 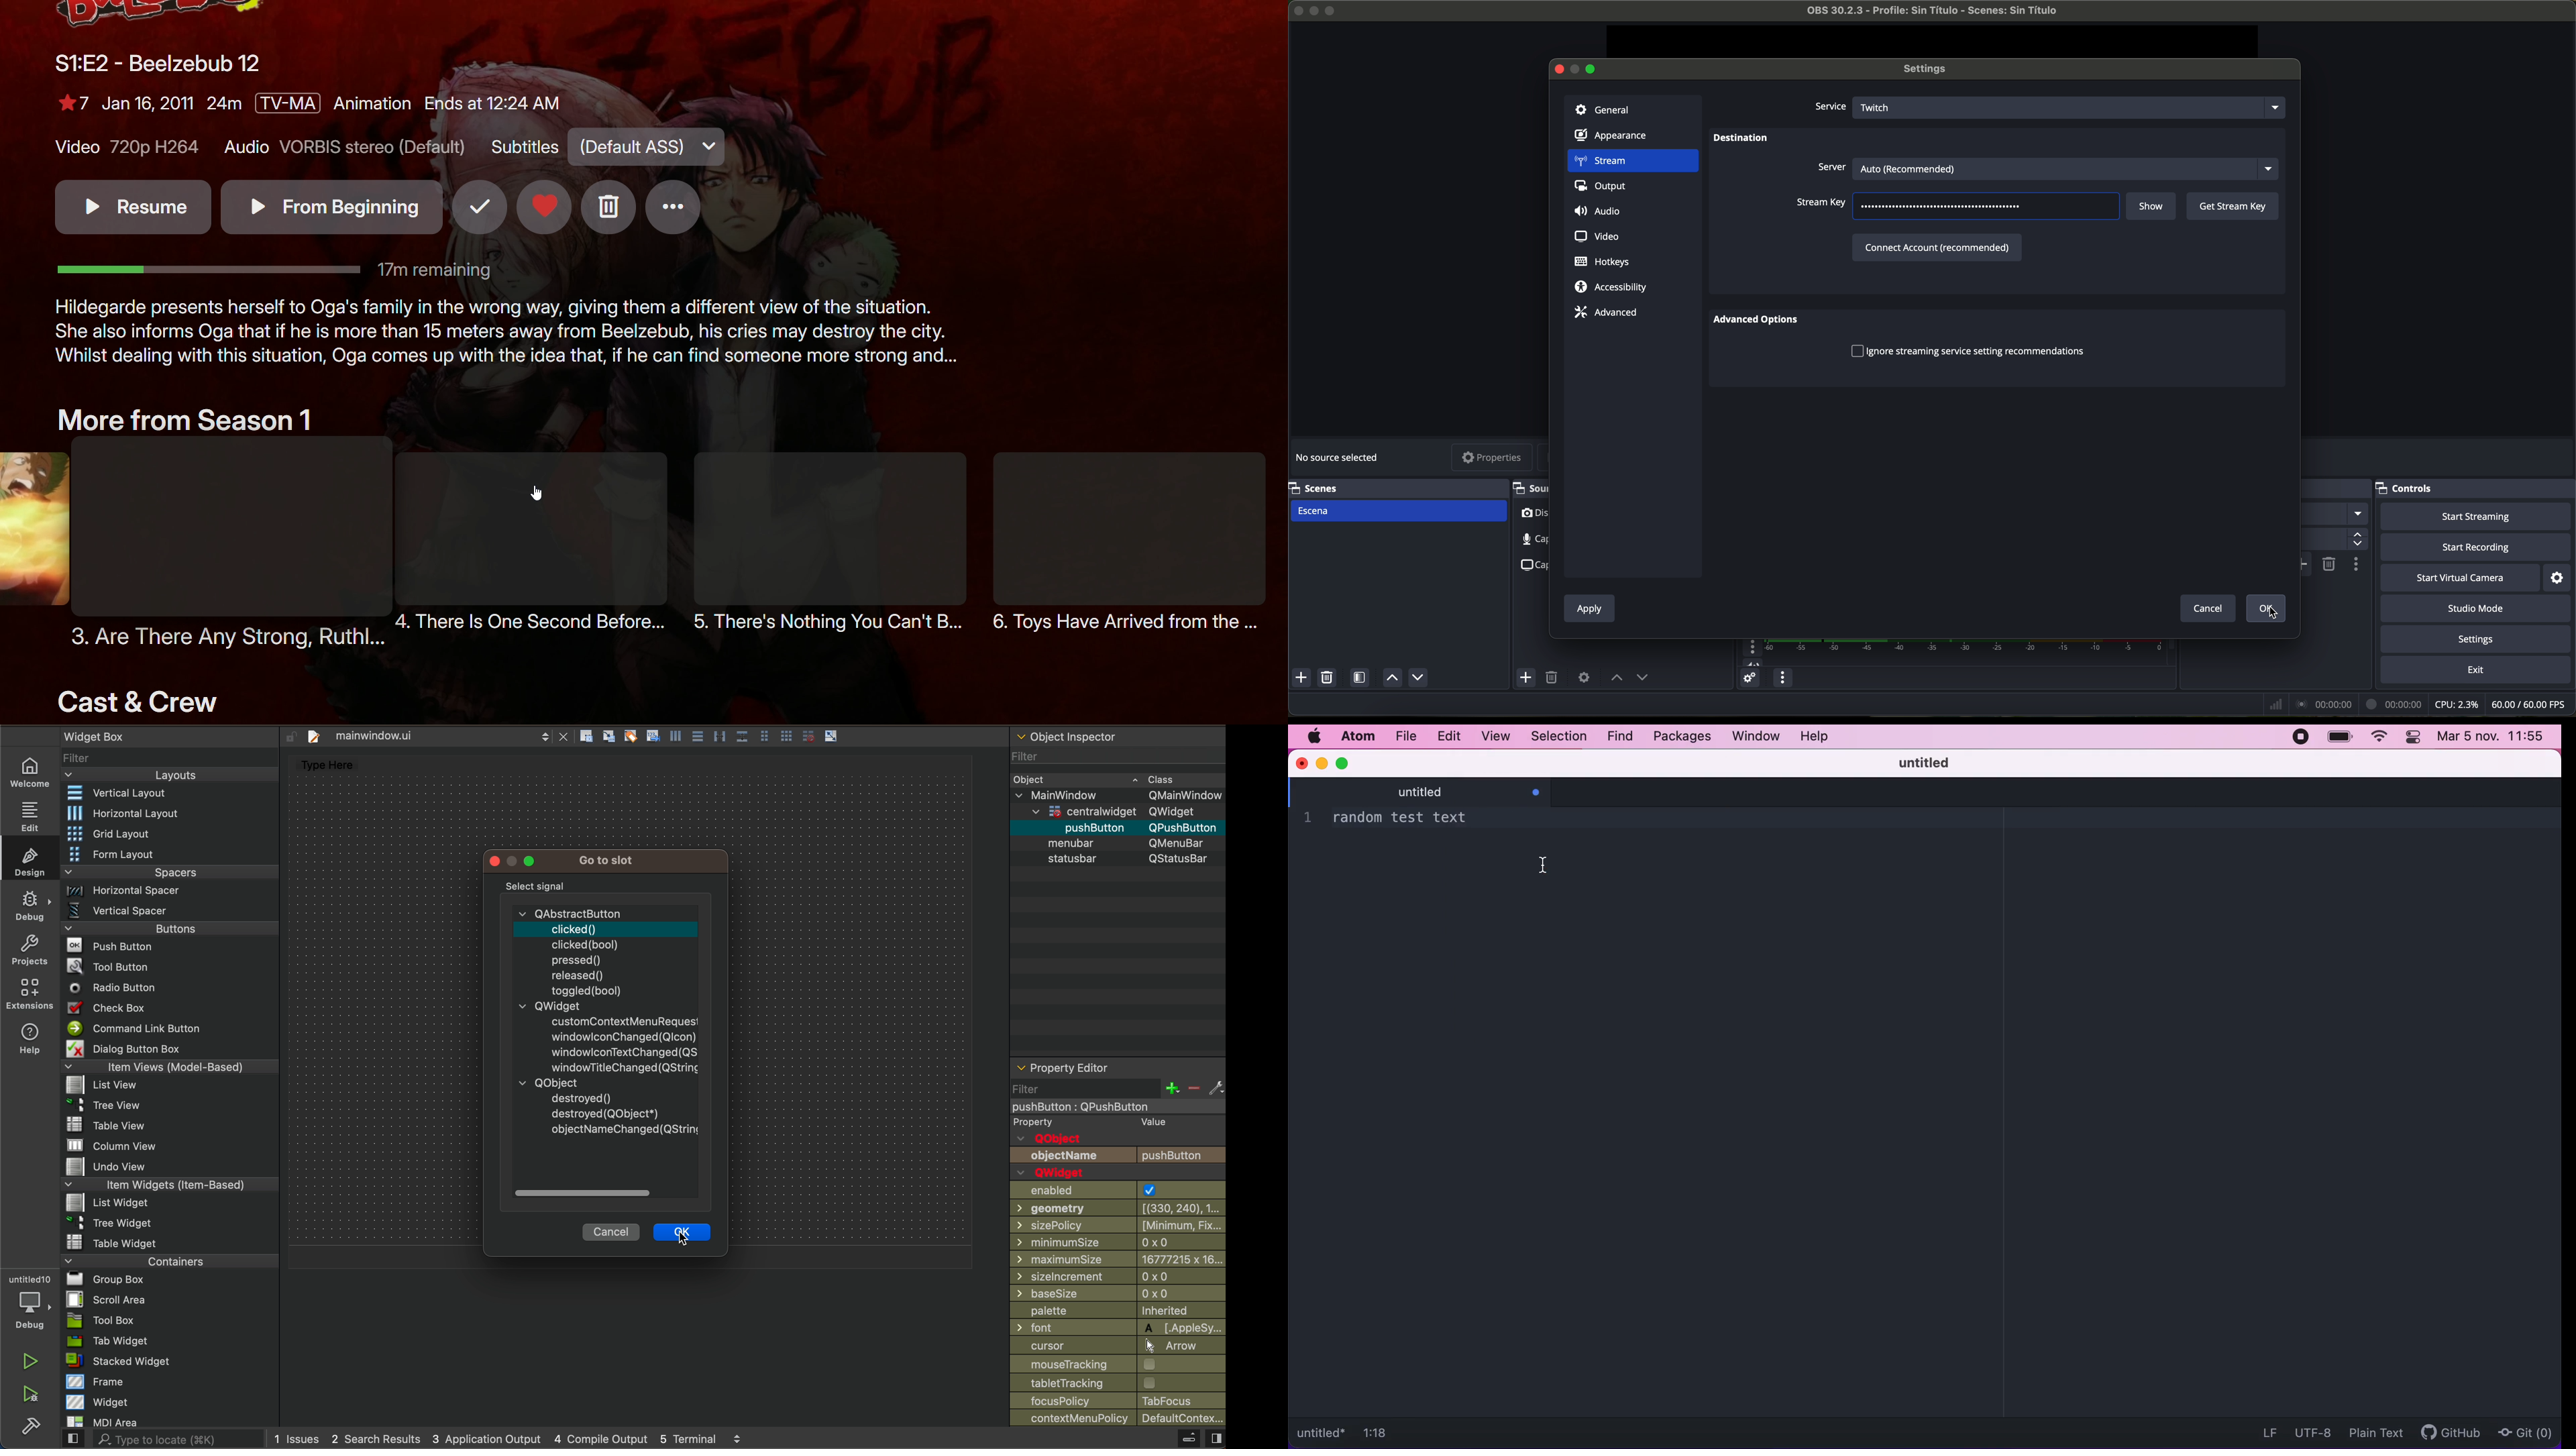 What do you see at coordinates (2413, 738) in the screenshot?
I see `panel control` at bounding box center [2413, 738].